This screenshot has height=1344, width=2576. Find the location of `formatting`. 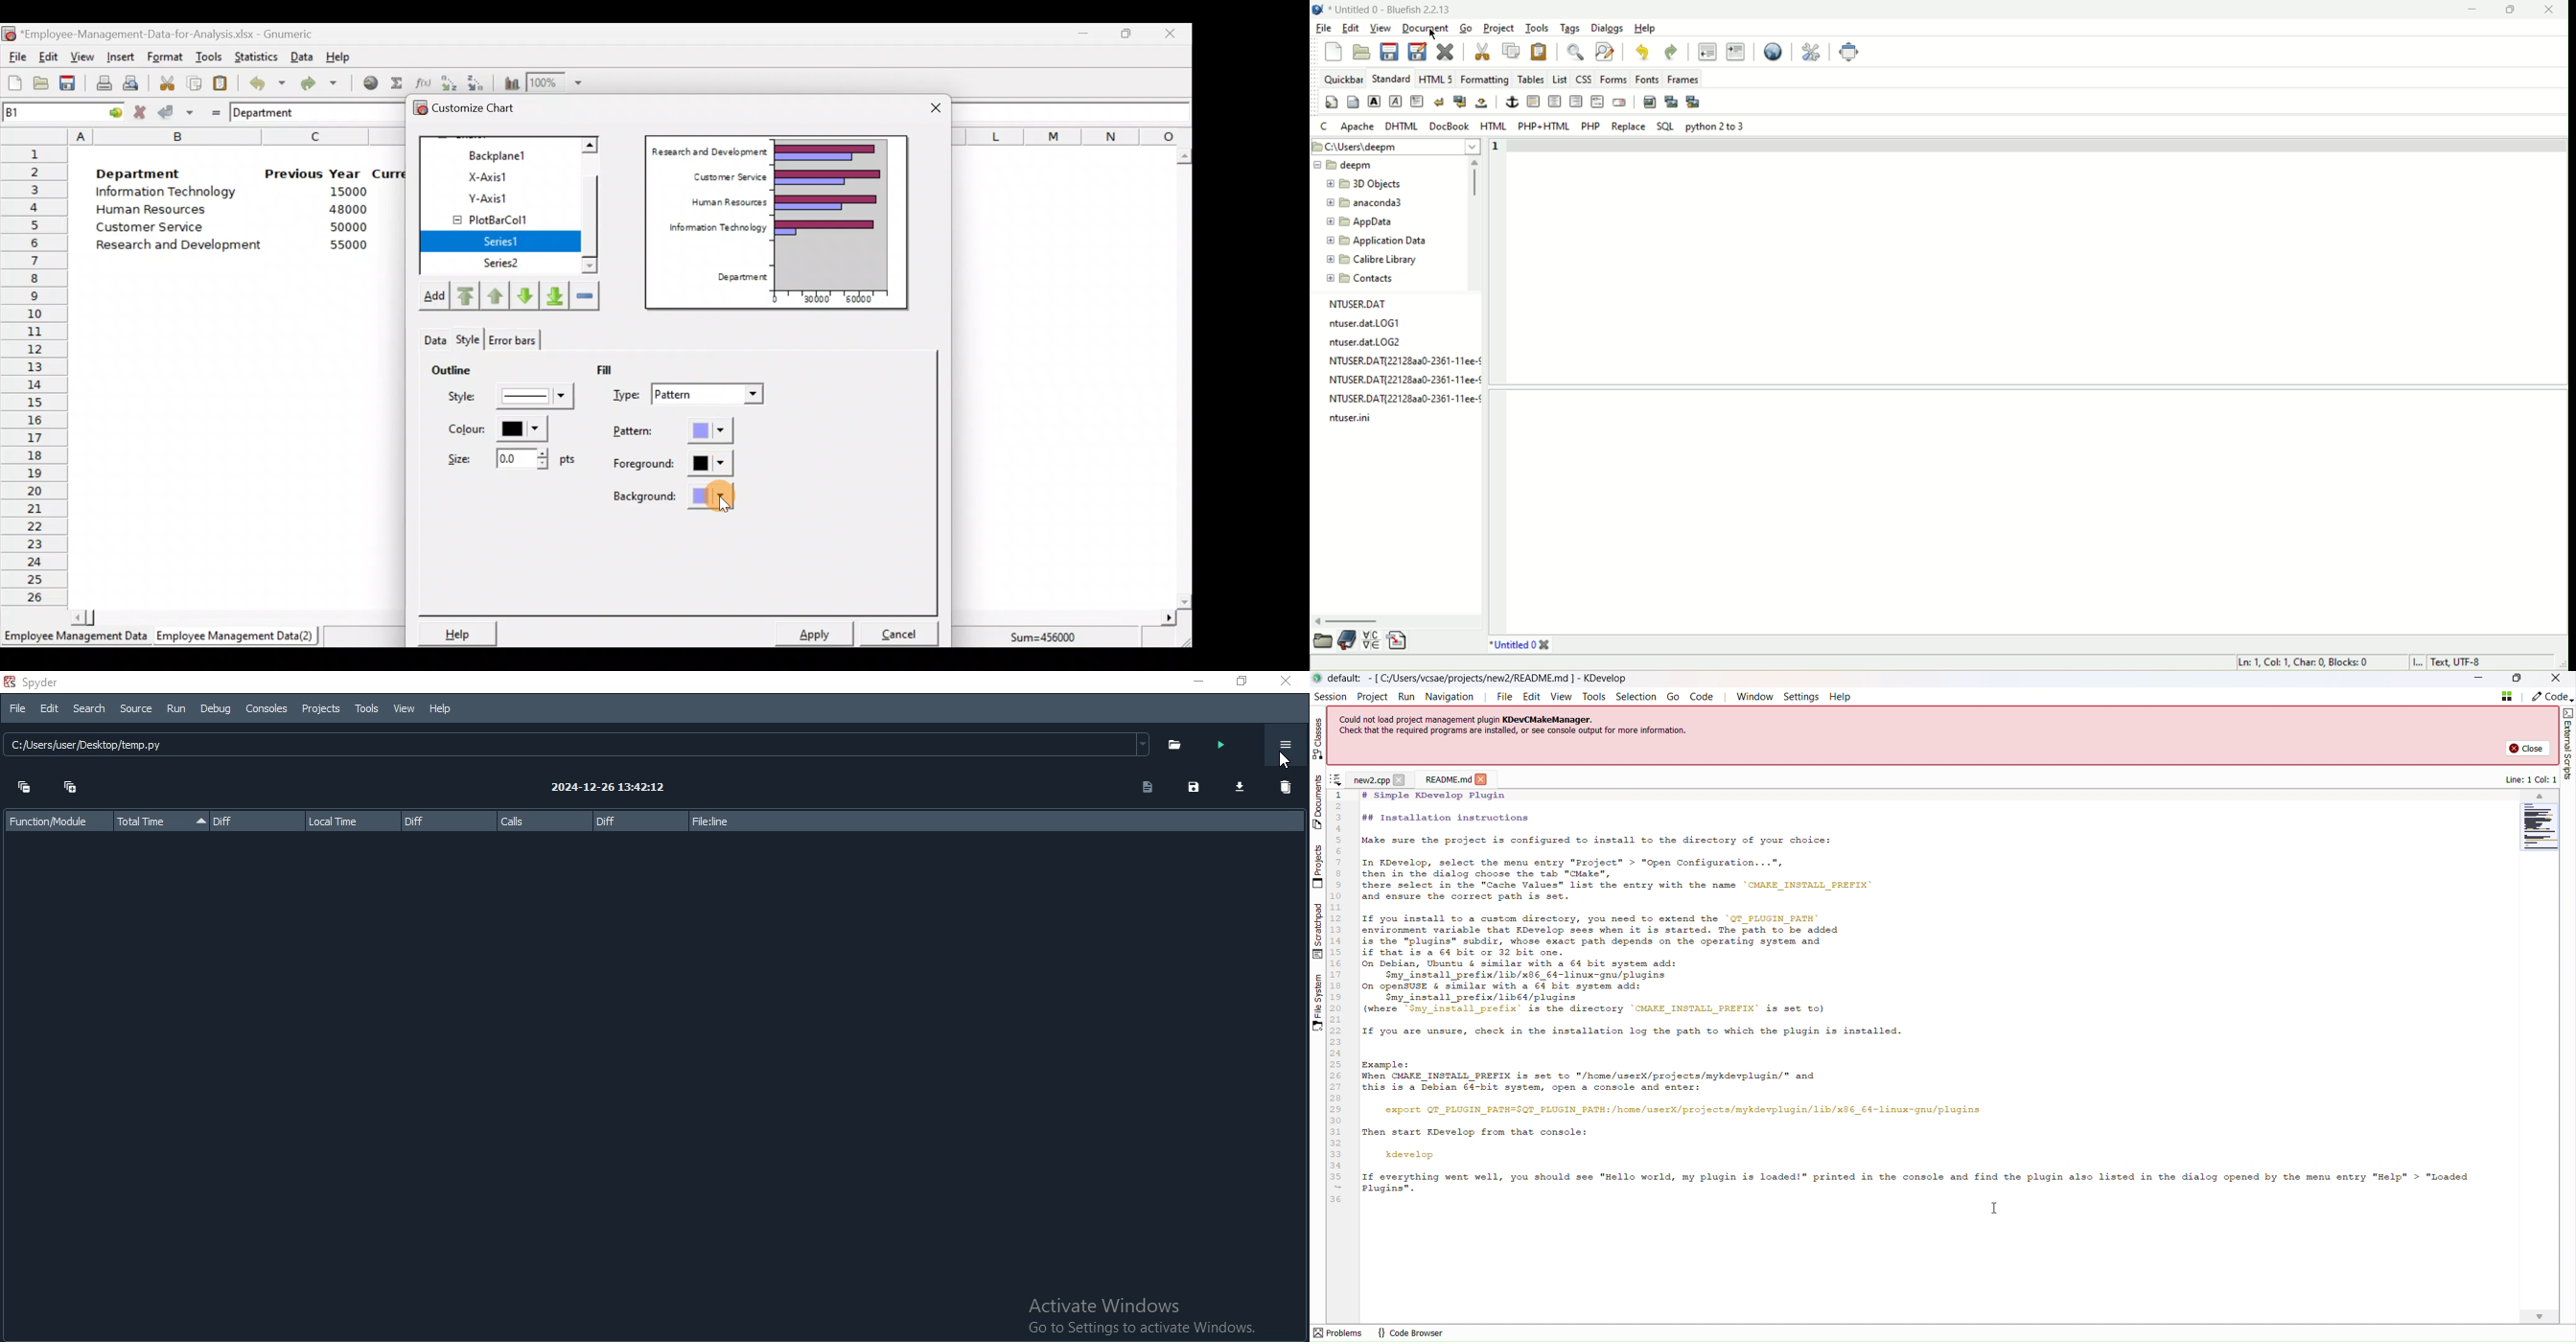

formatting is located at coordinates (1485, 78).